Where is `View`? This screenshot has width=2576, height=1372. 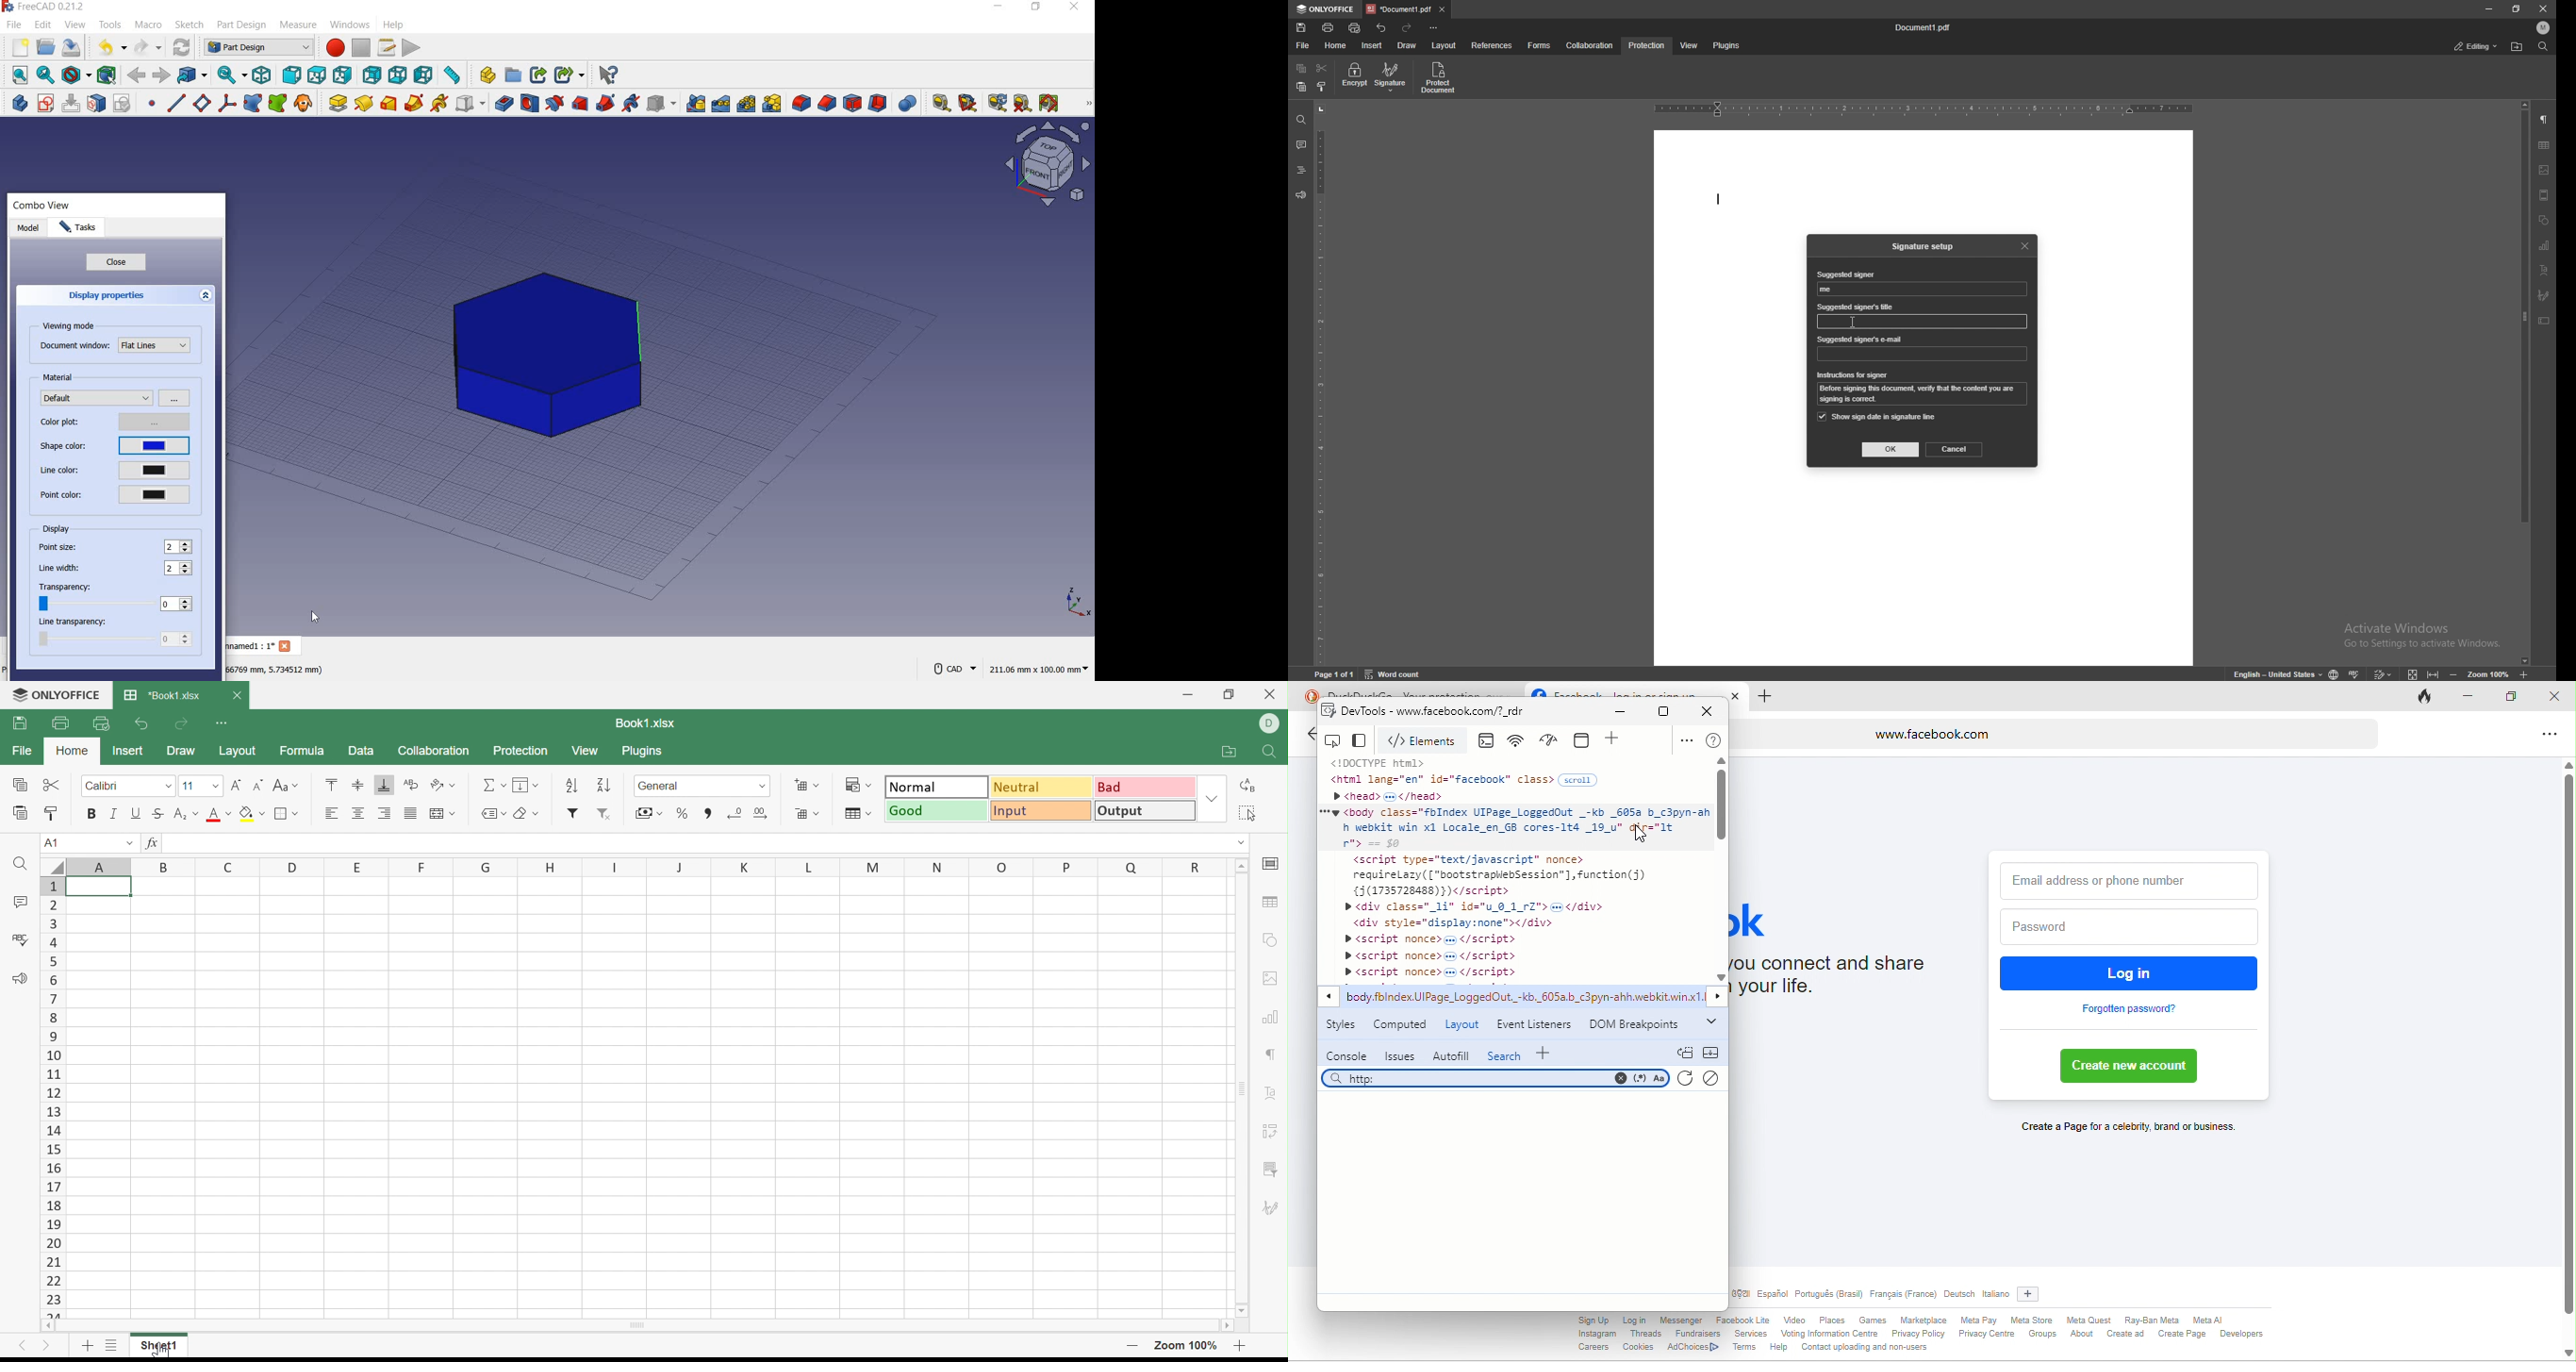
View is located at coordinates (586, 750).